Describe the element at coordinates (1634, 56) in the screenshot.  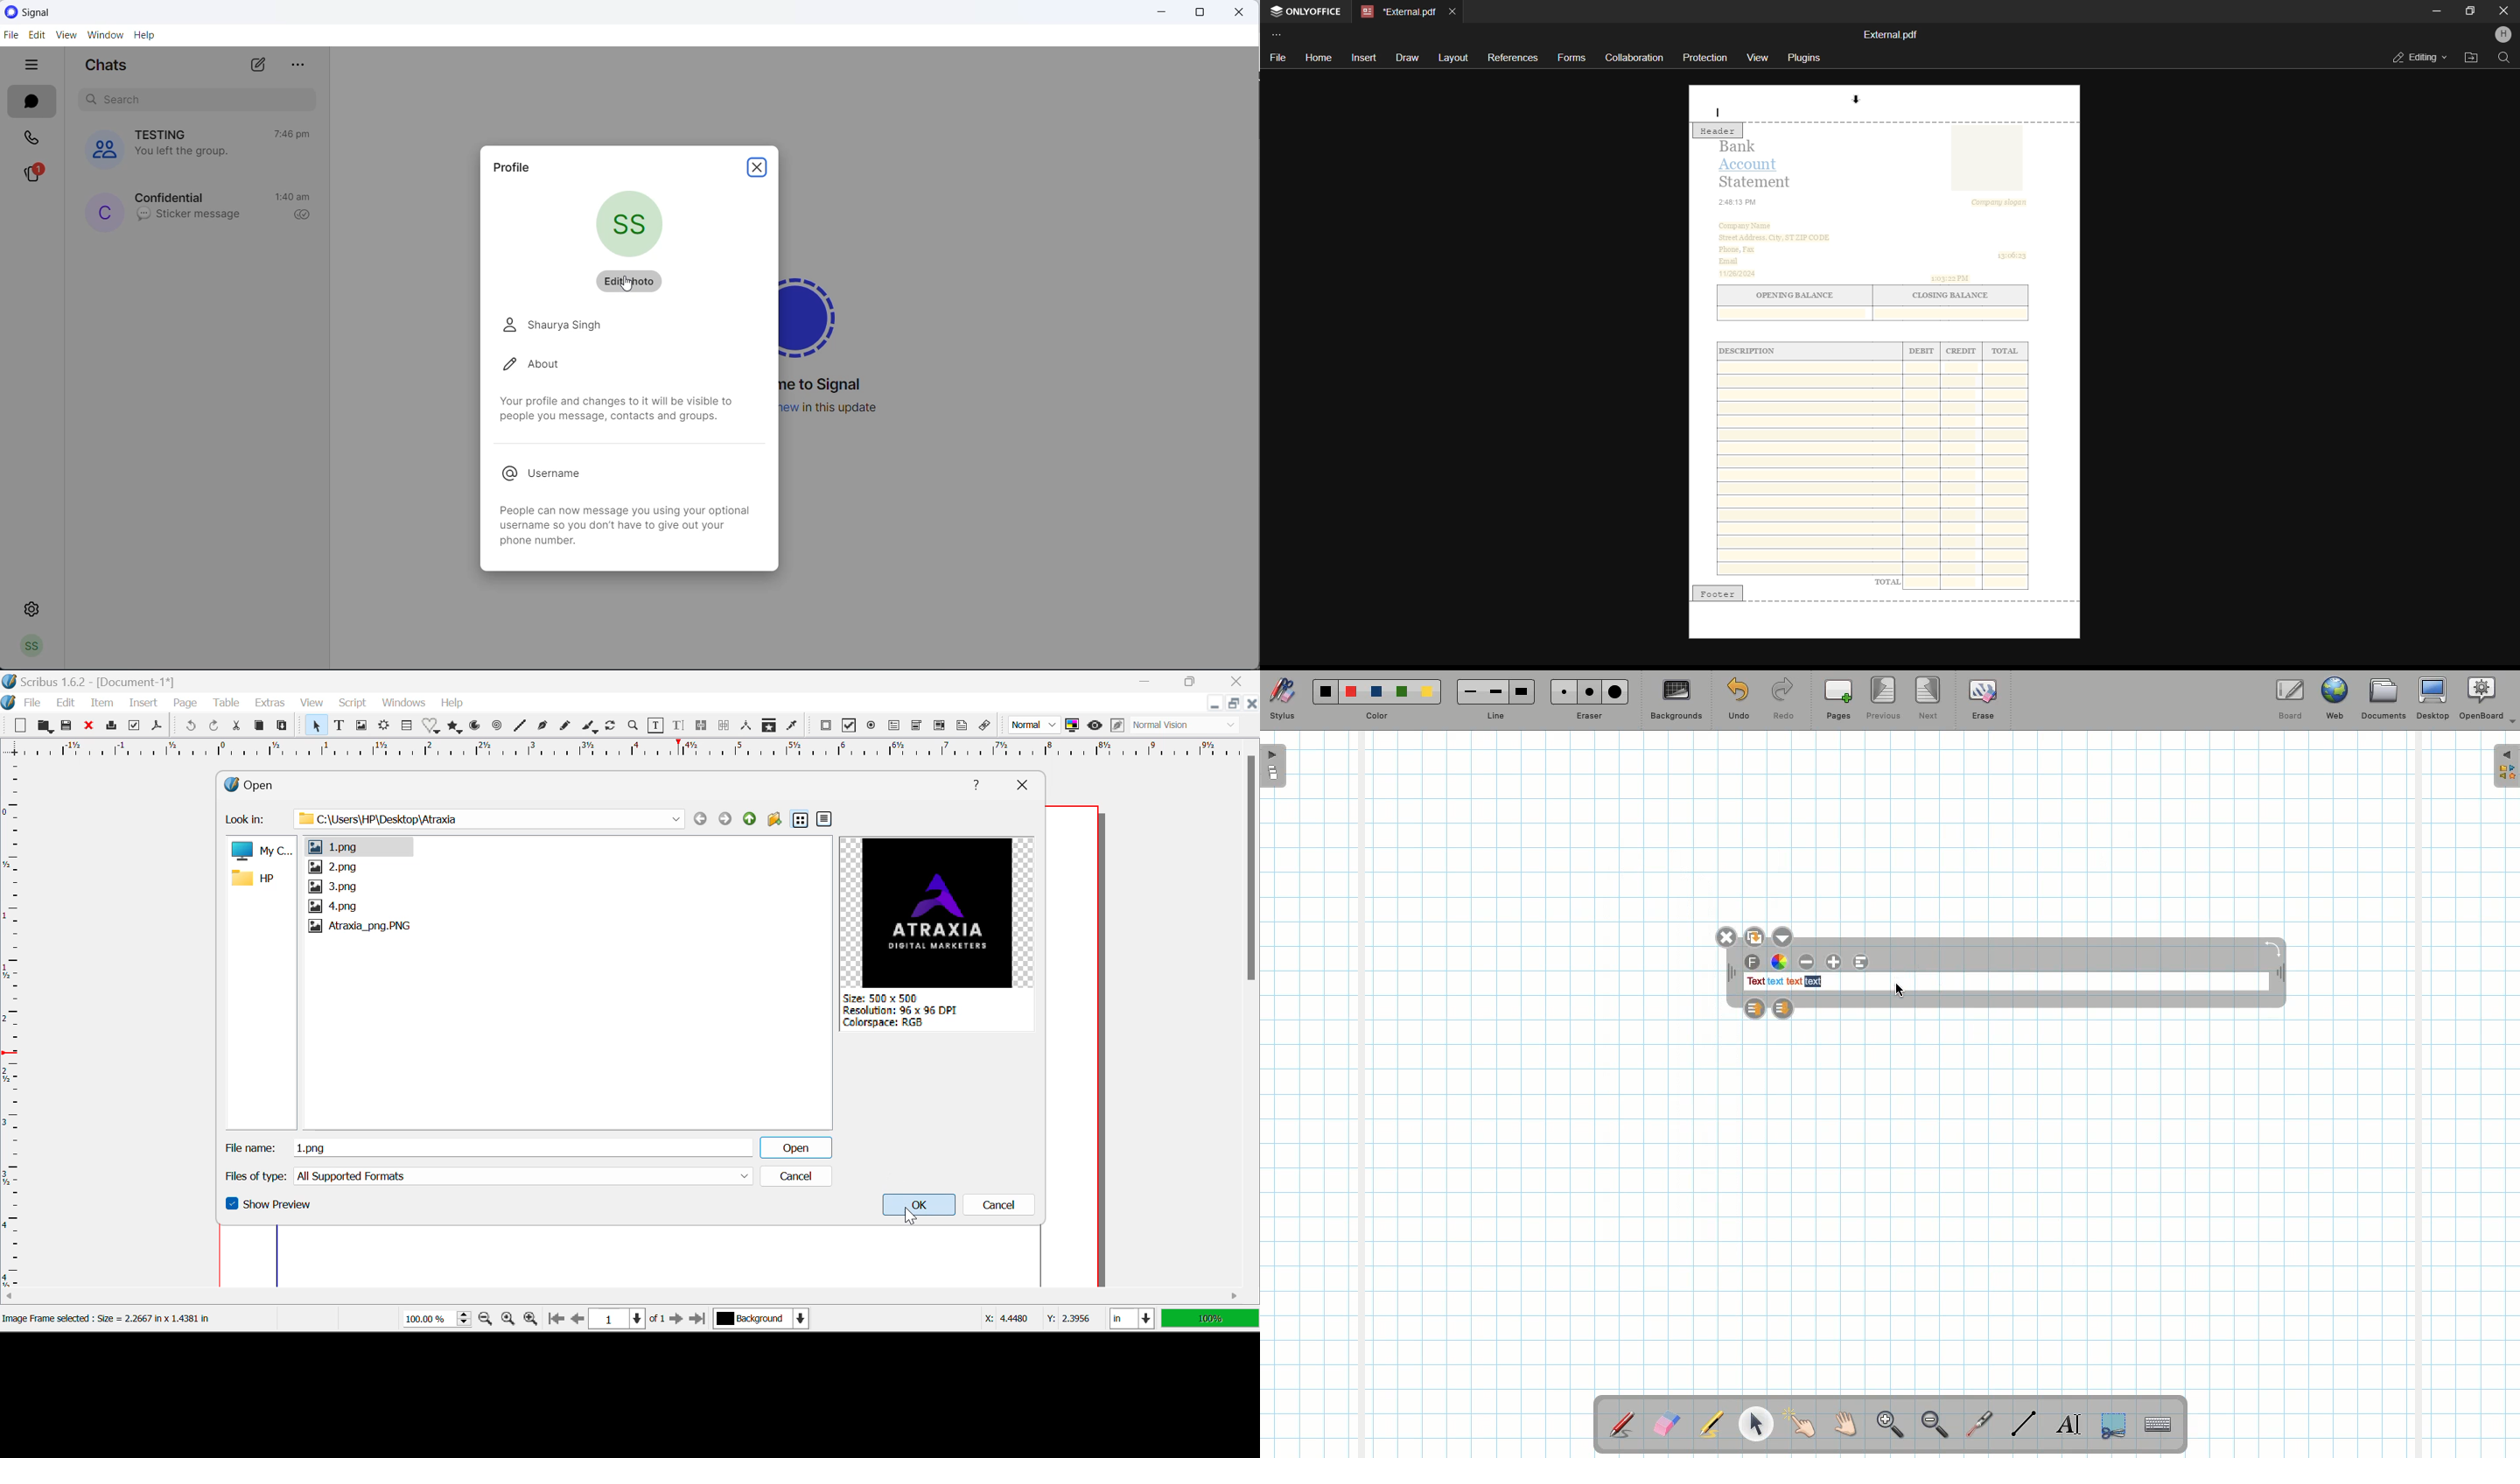
I see `collaboration` at that location.